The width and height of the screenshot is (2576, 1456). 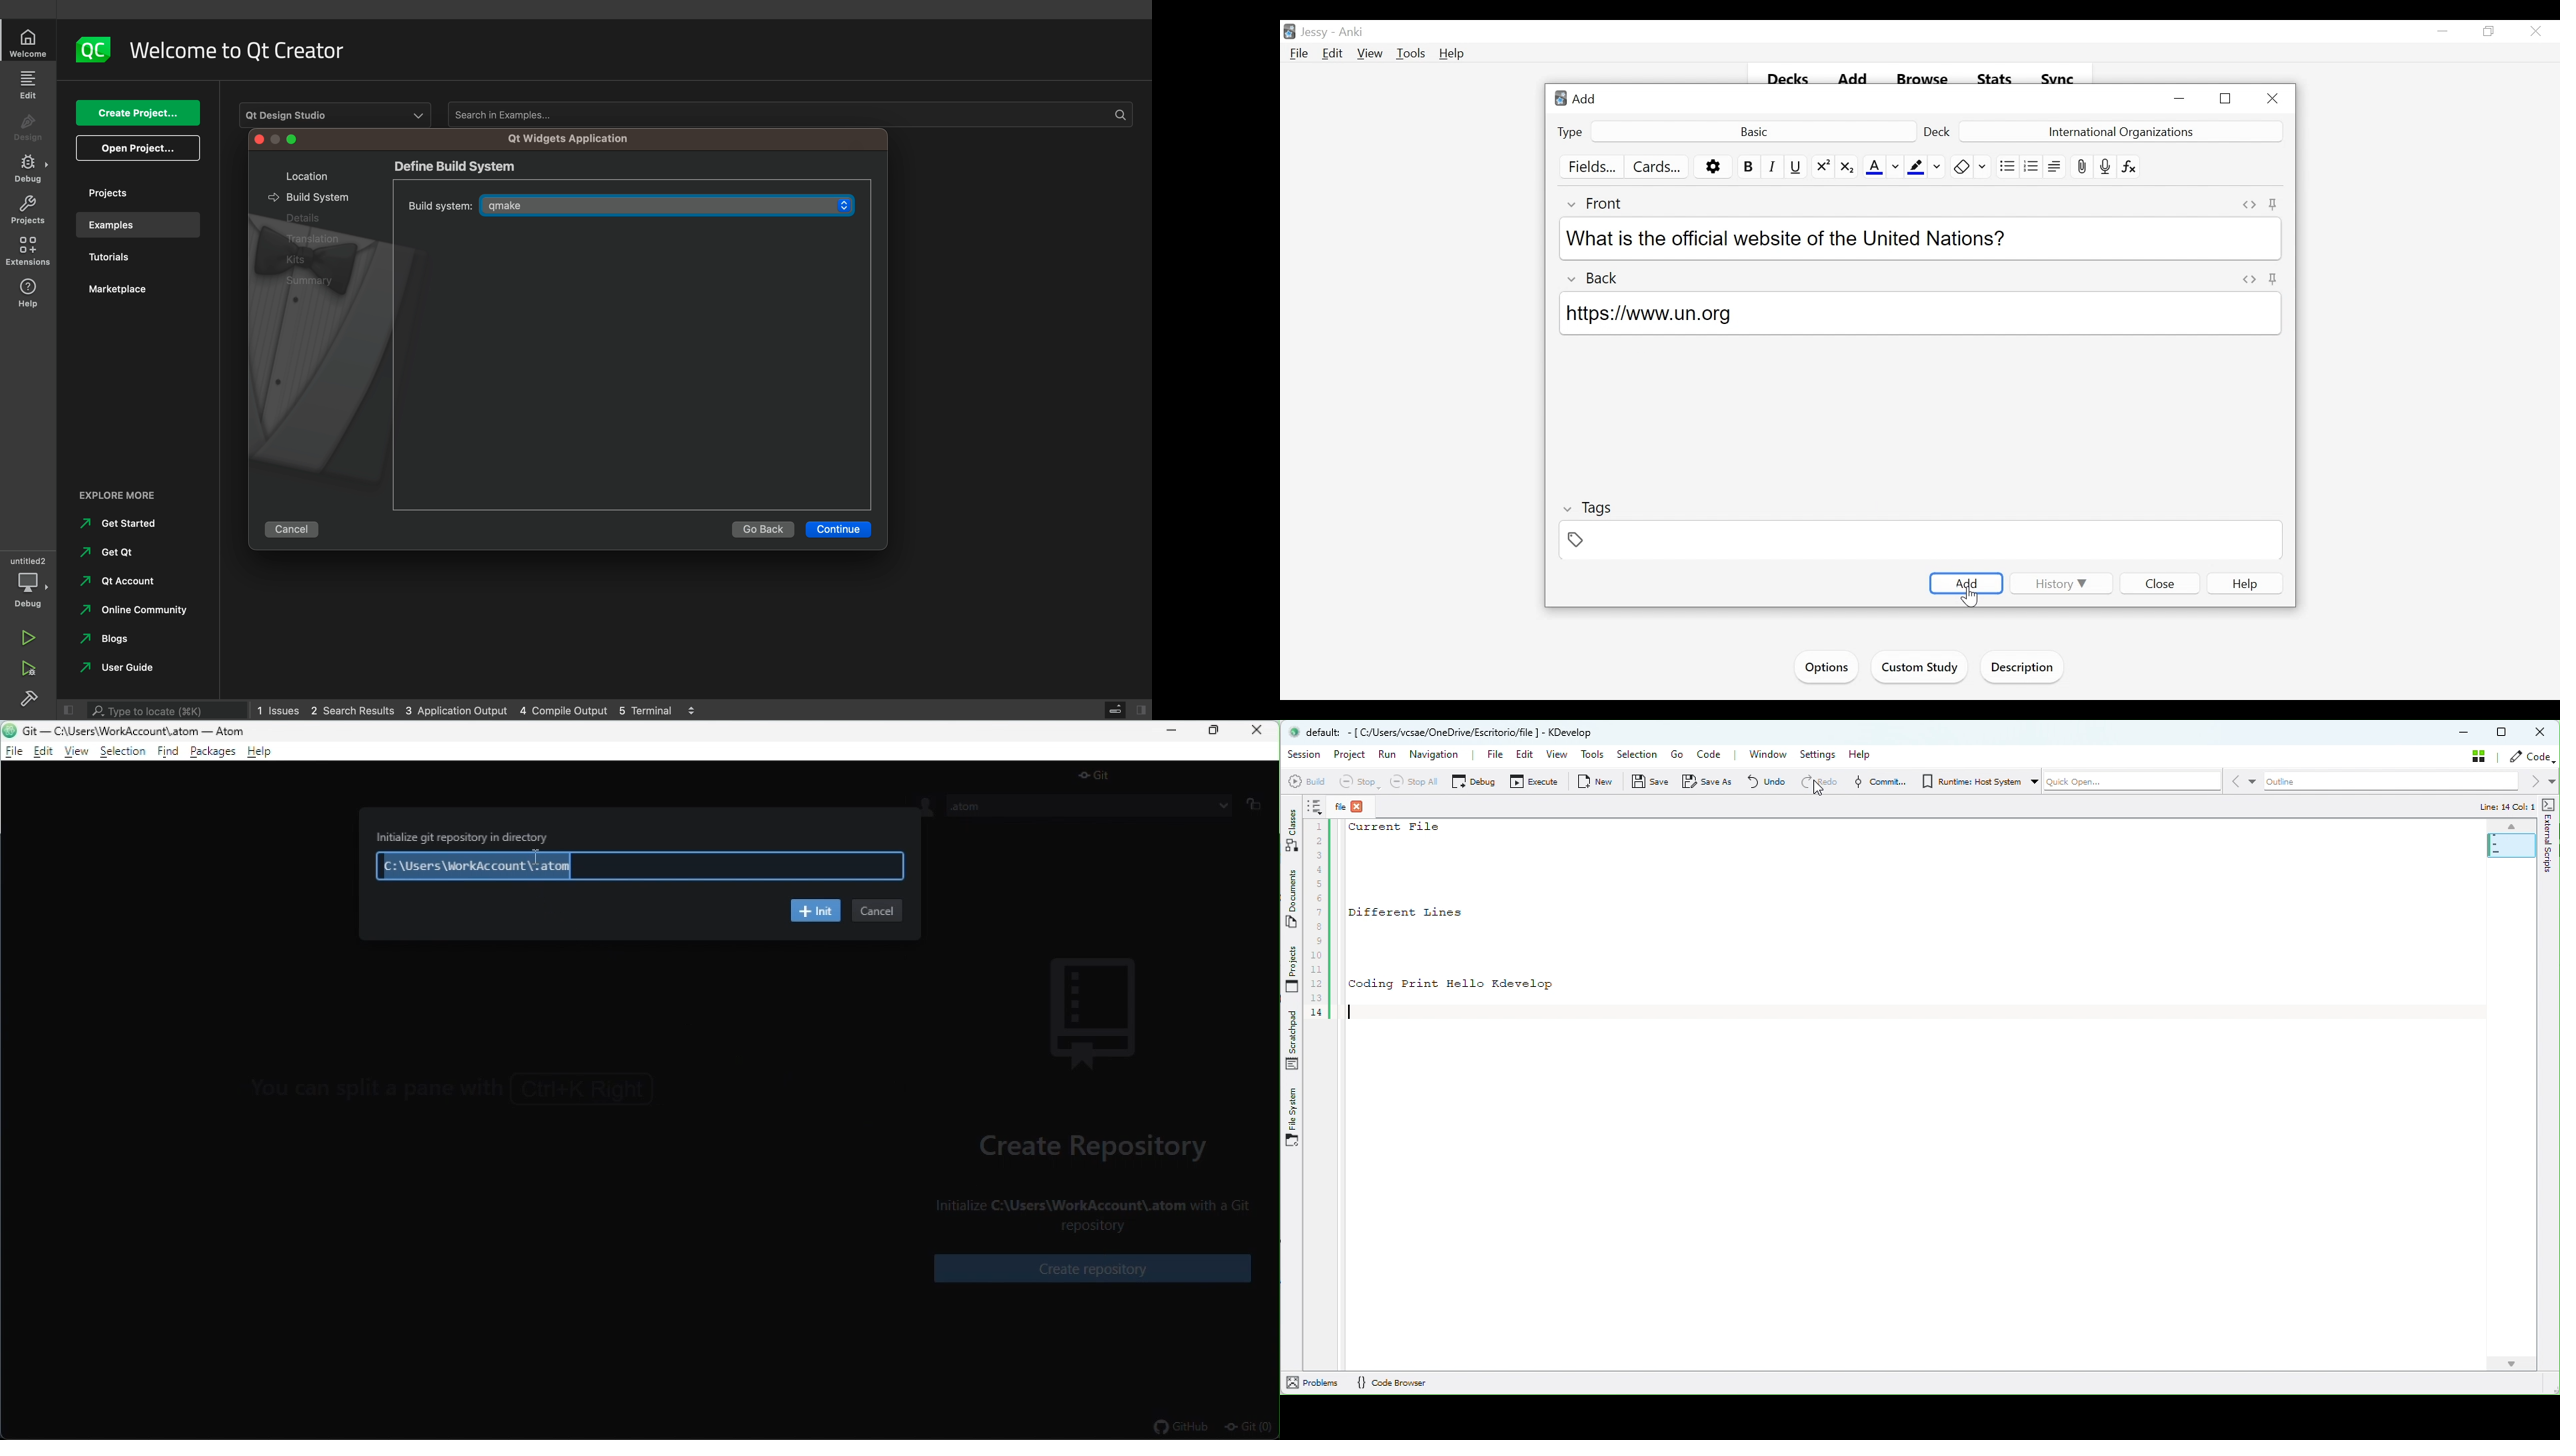 I want to click on tutorials, so click(x=128, y=259).